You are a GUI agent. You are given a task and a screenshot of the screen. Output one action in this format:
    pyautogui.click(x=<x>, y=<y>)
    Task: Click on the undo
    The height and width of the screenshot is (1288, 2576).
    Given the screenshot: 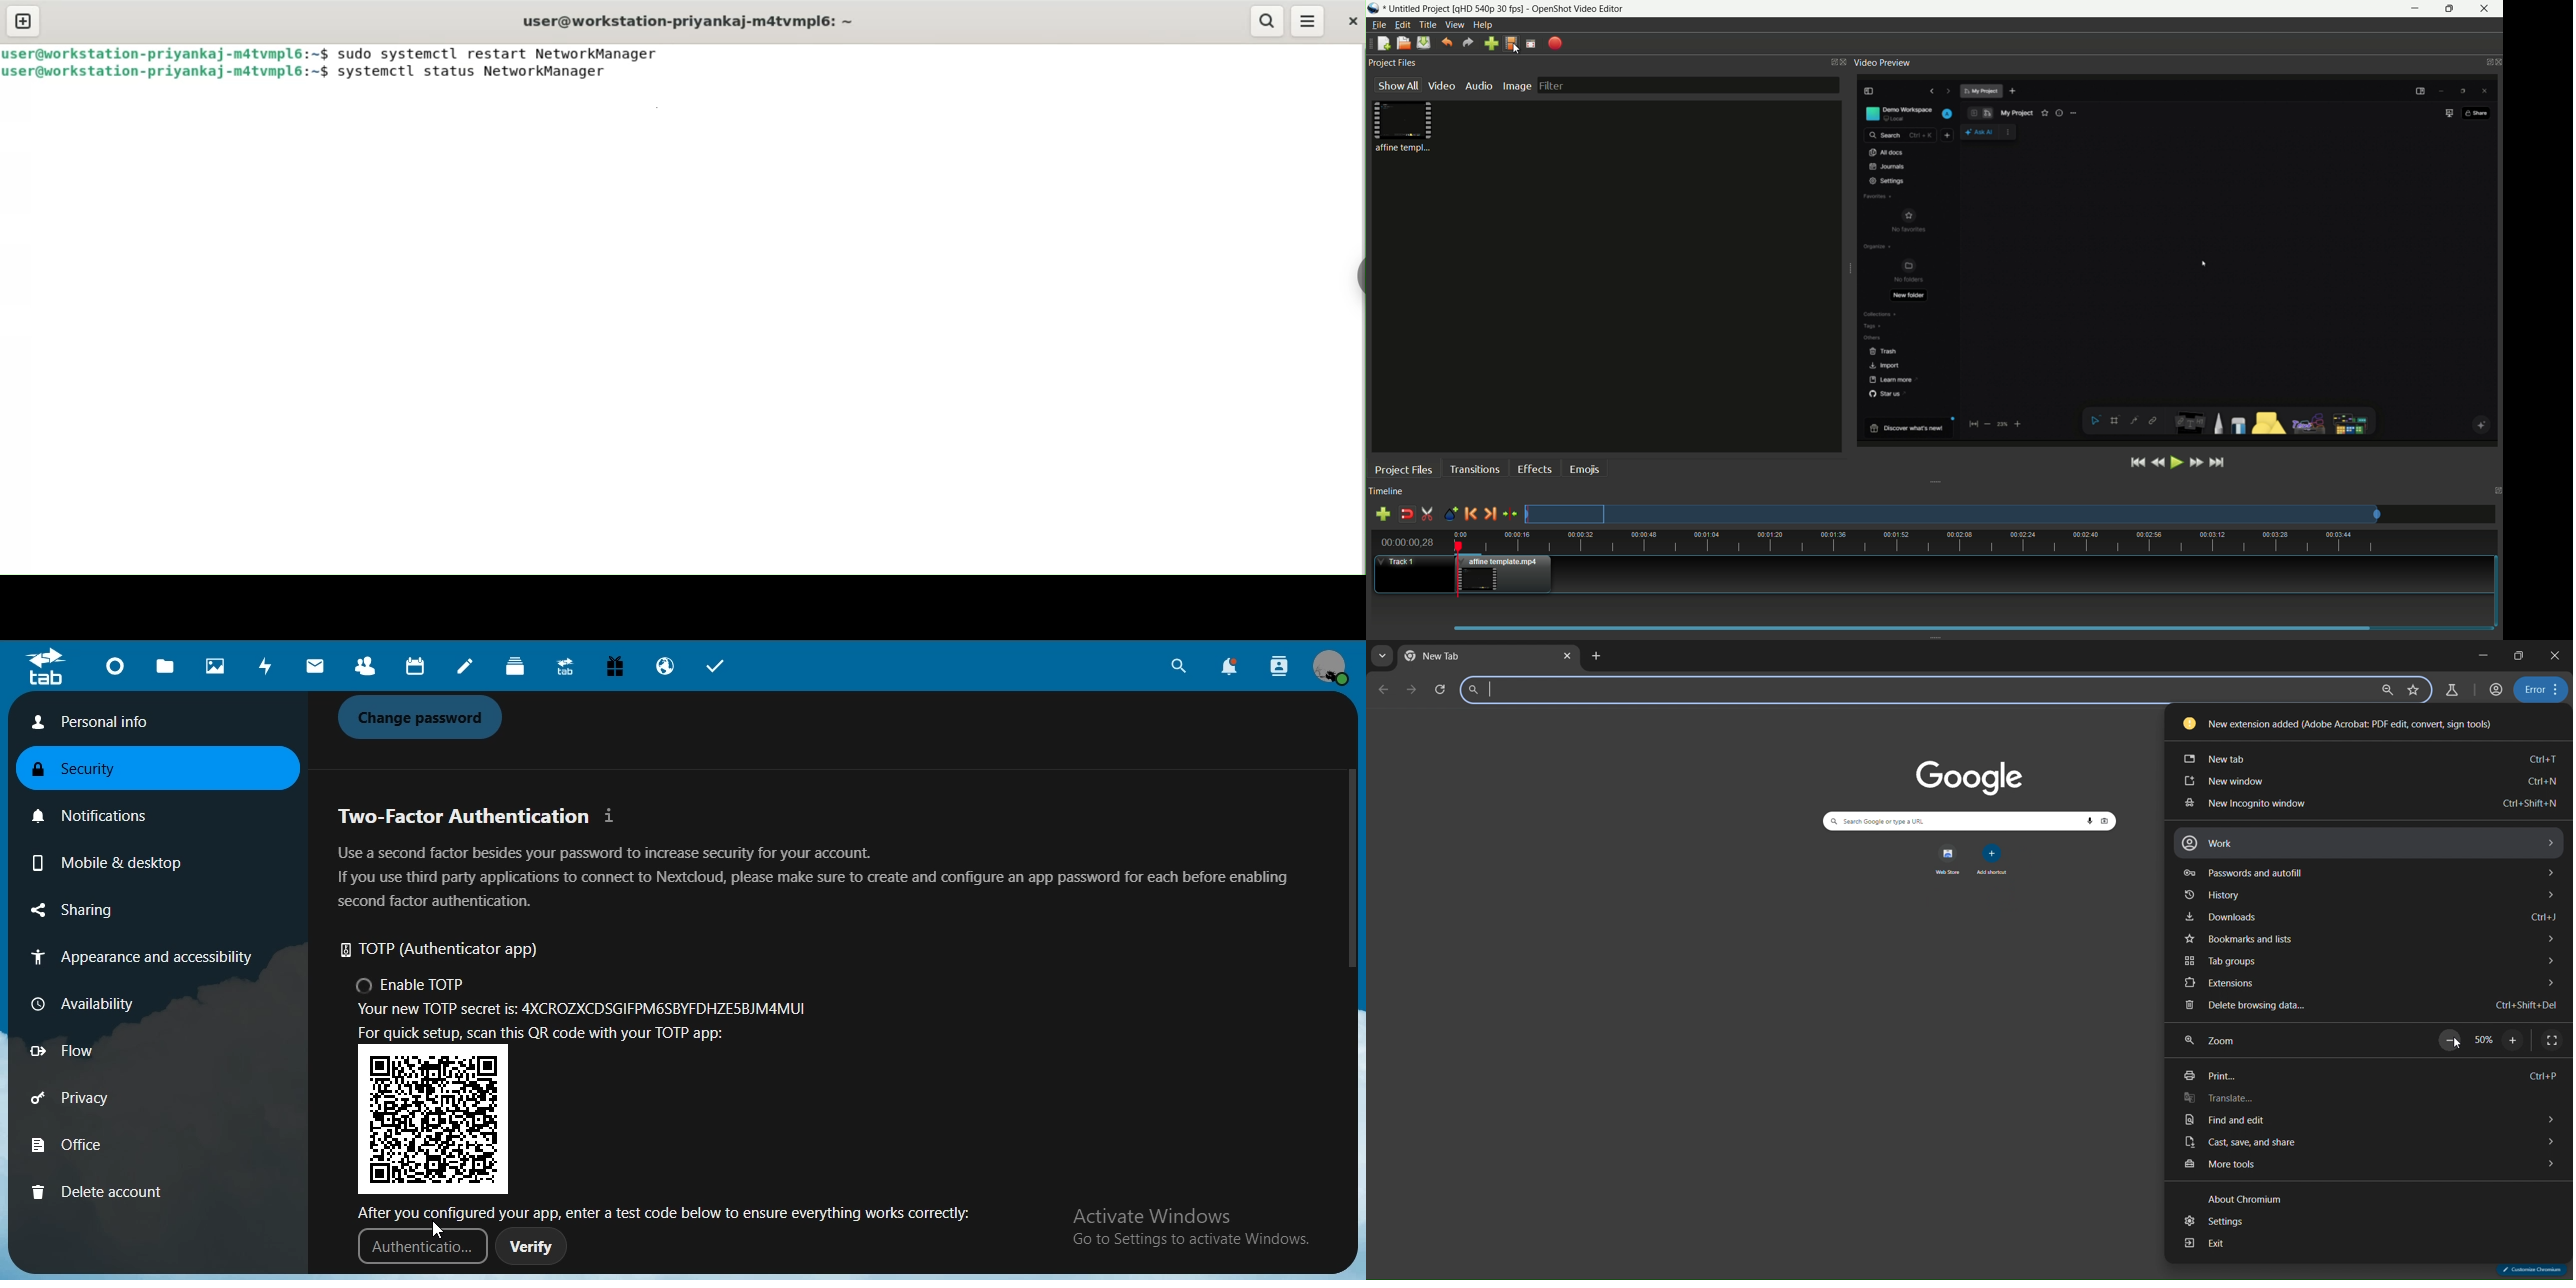 What is the action you would take?
    pyautogui.click(x=1446, y=43)
    